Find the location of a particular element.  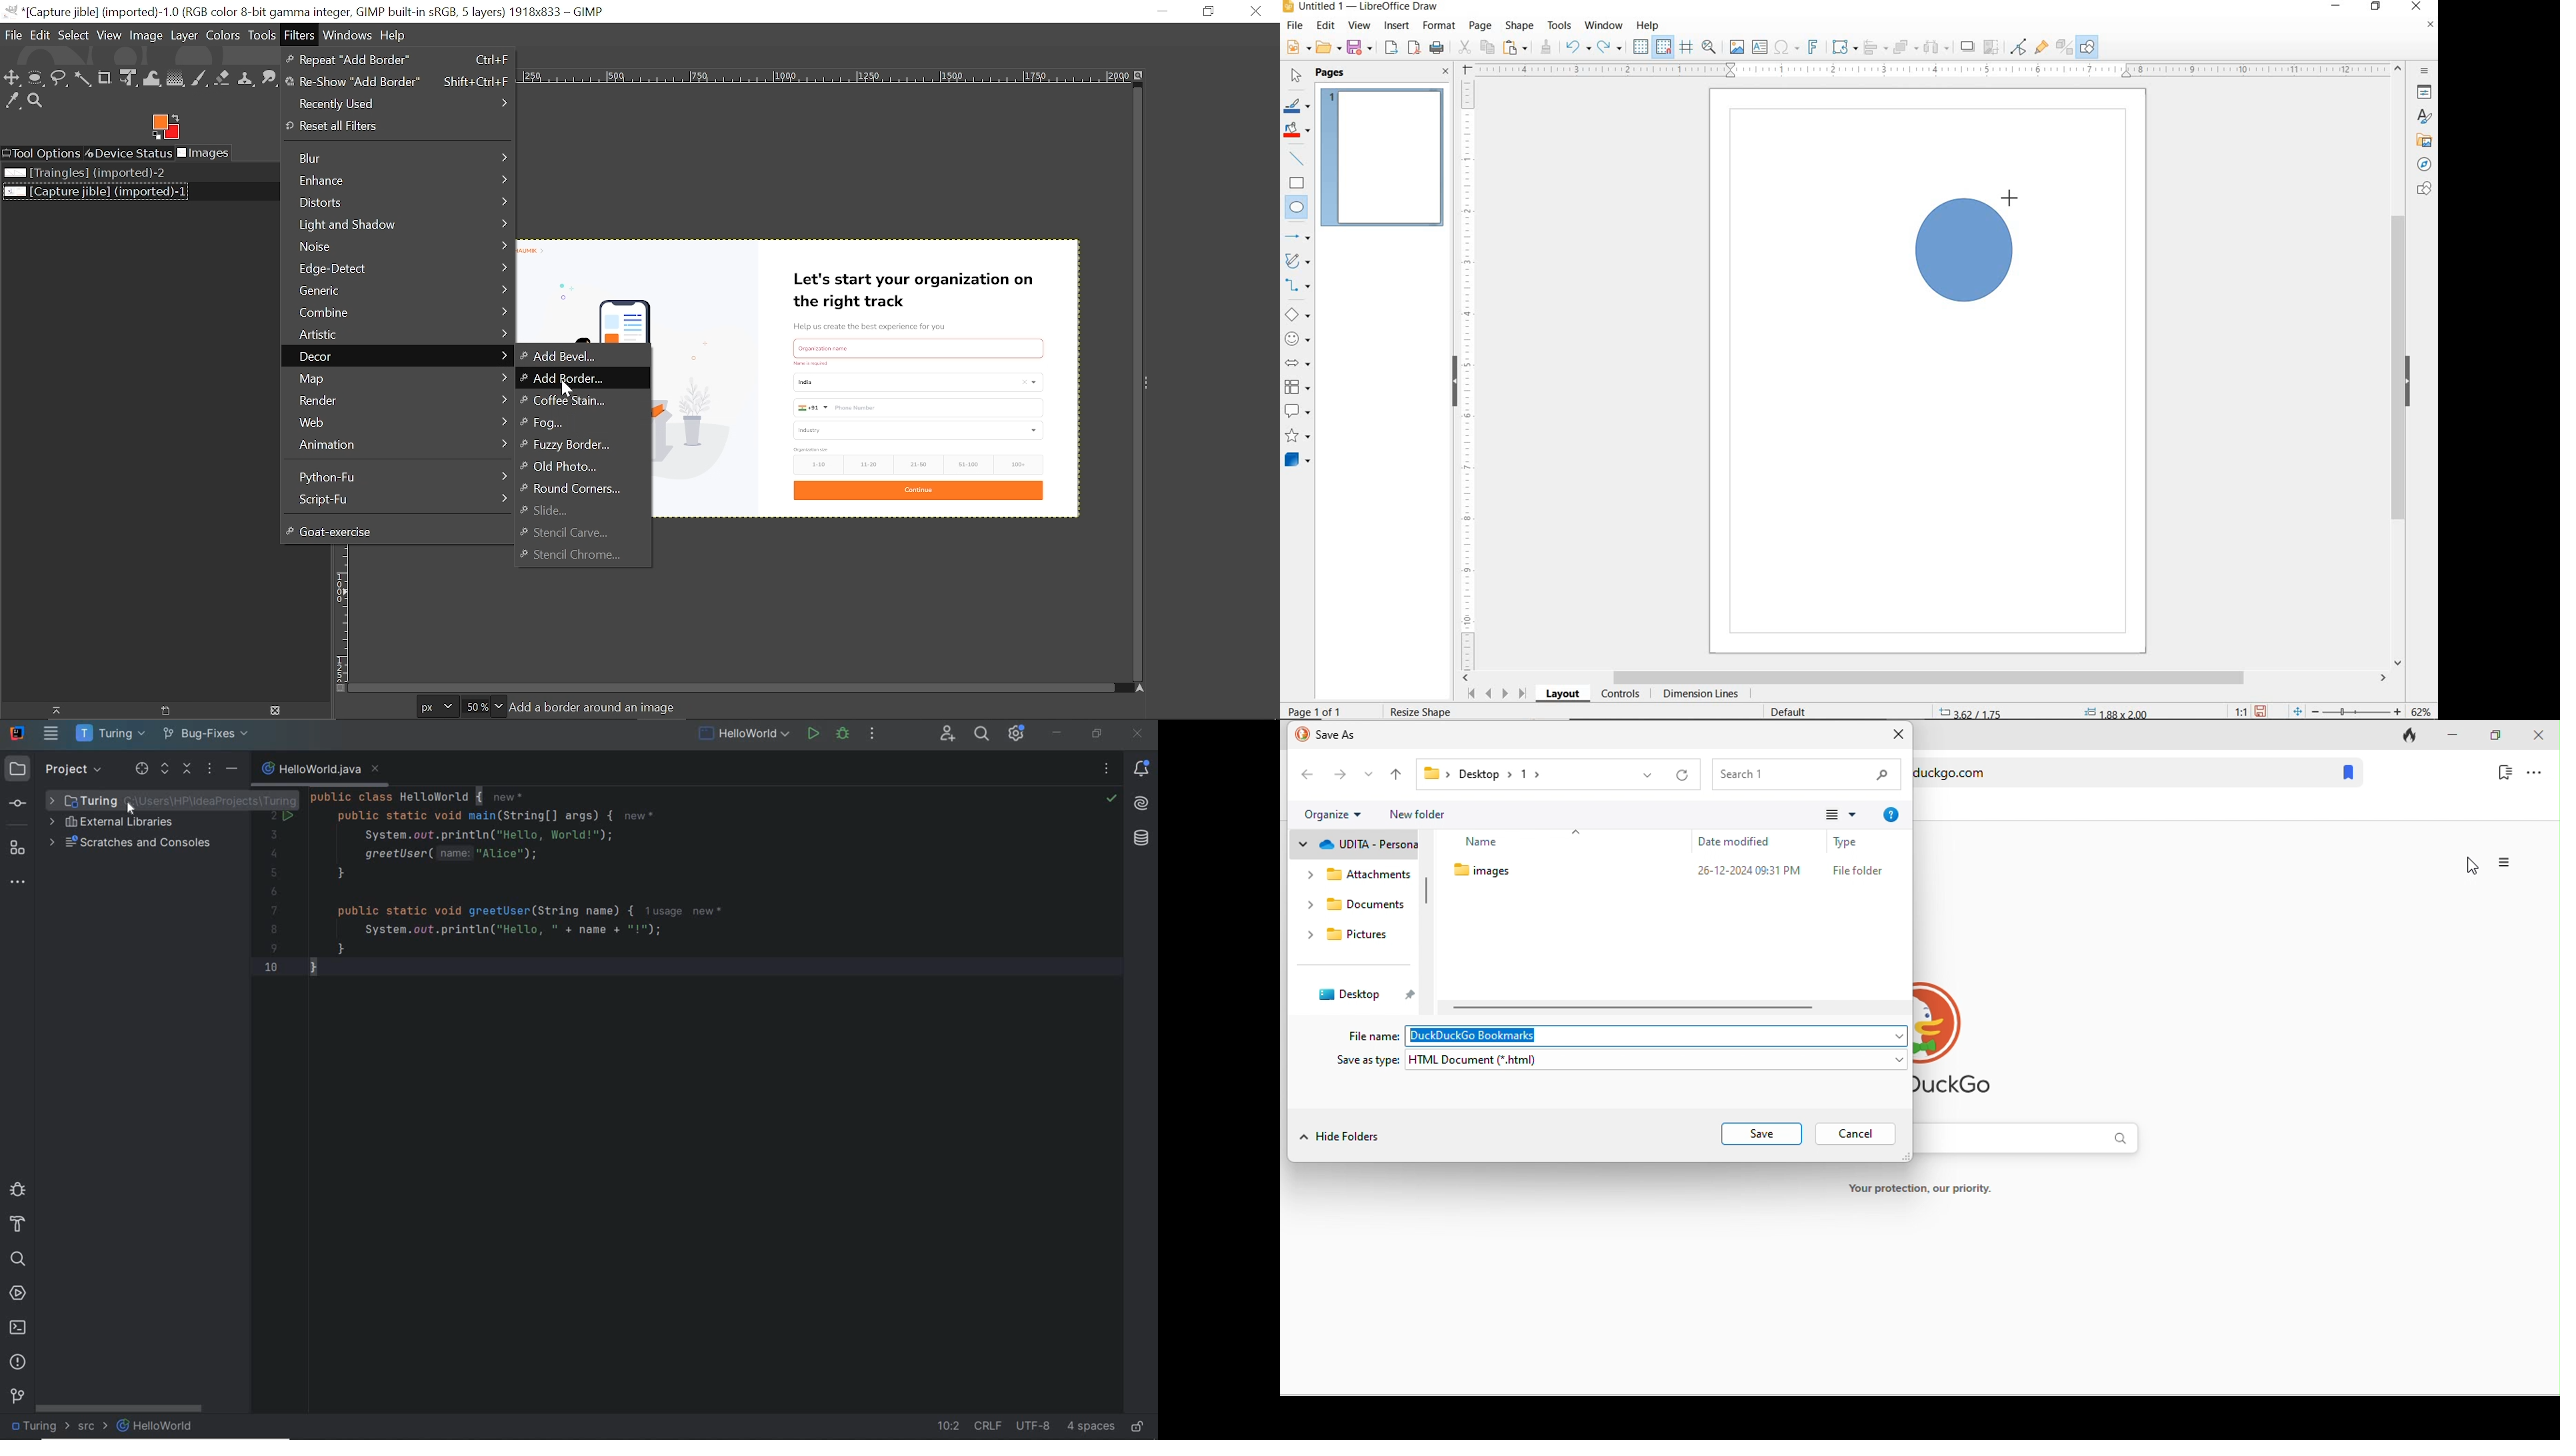

COPY is located at coordinates (1488, 46).